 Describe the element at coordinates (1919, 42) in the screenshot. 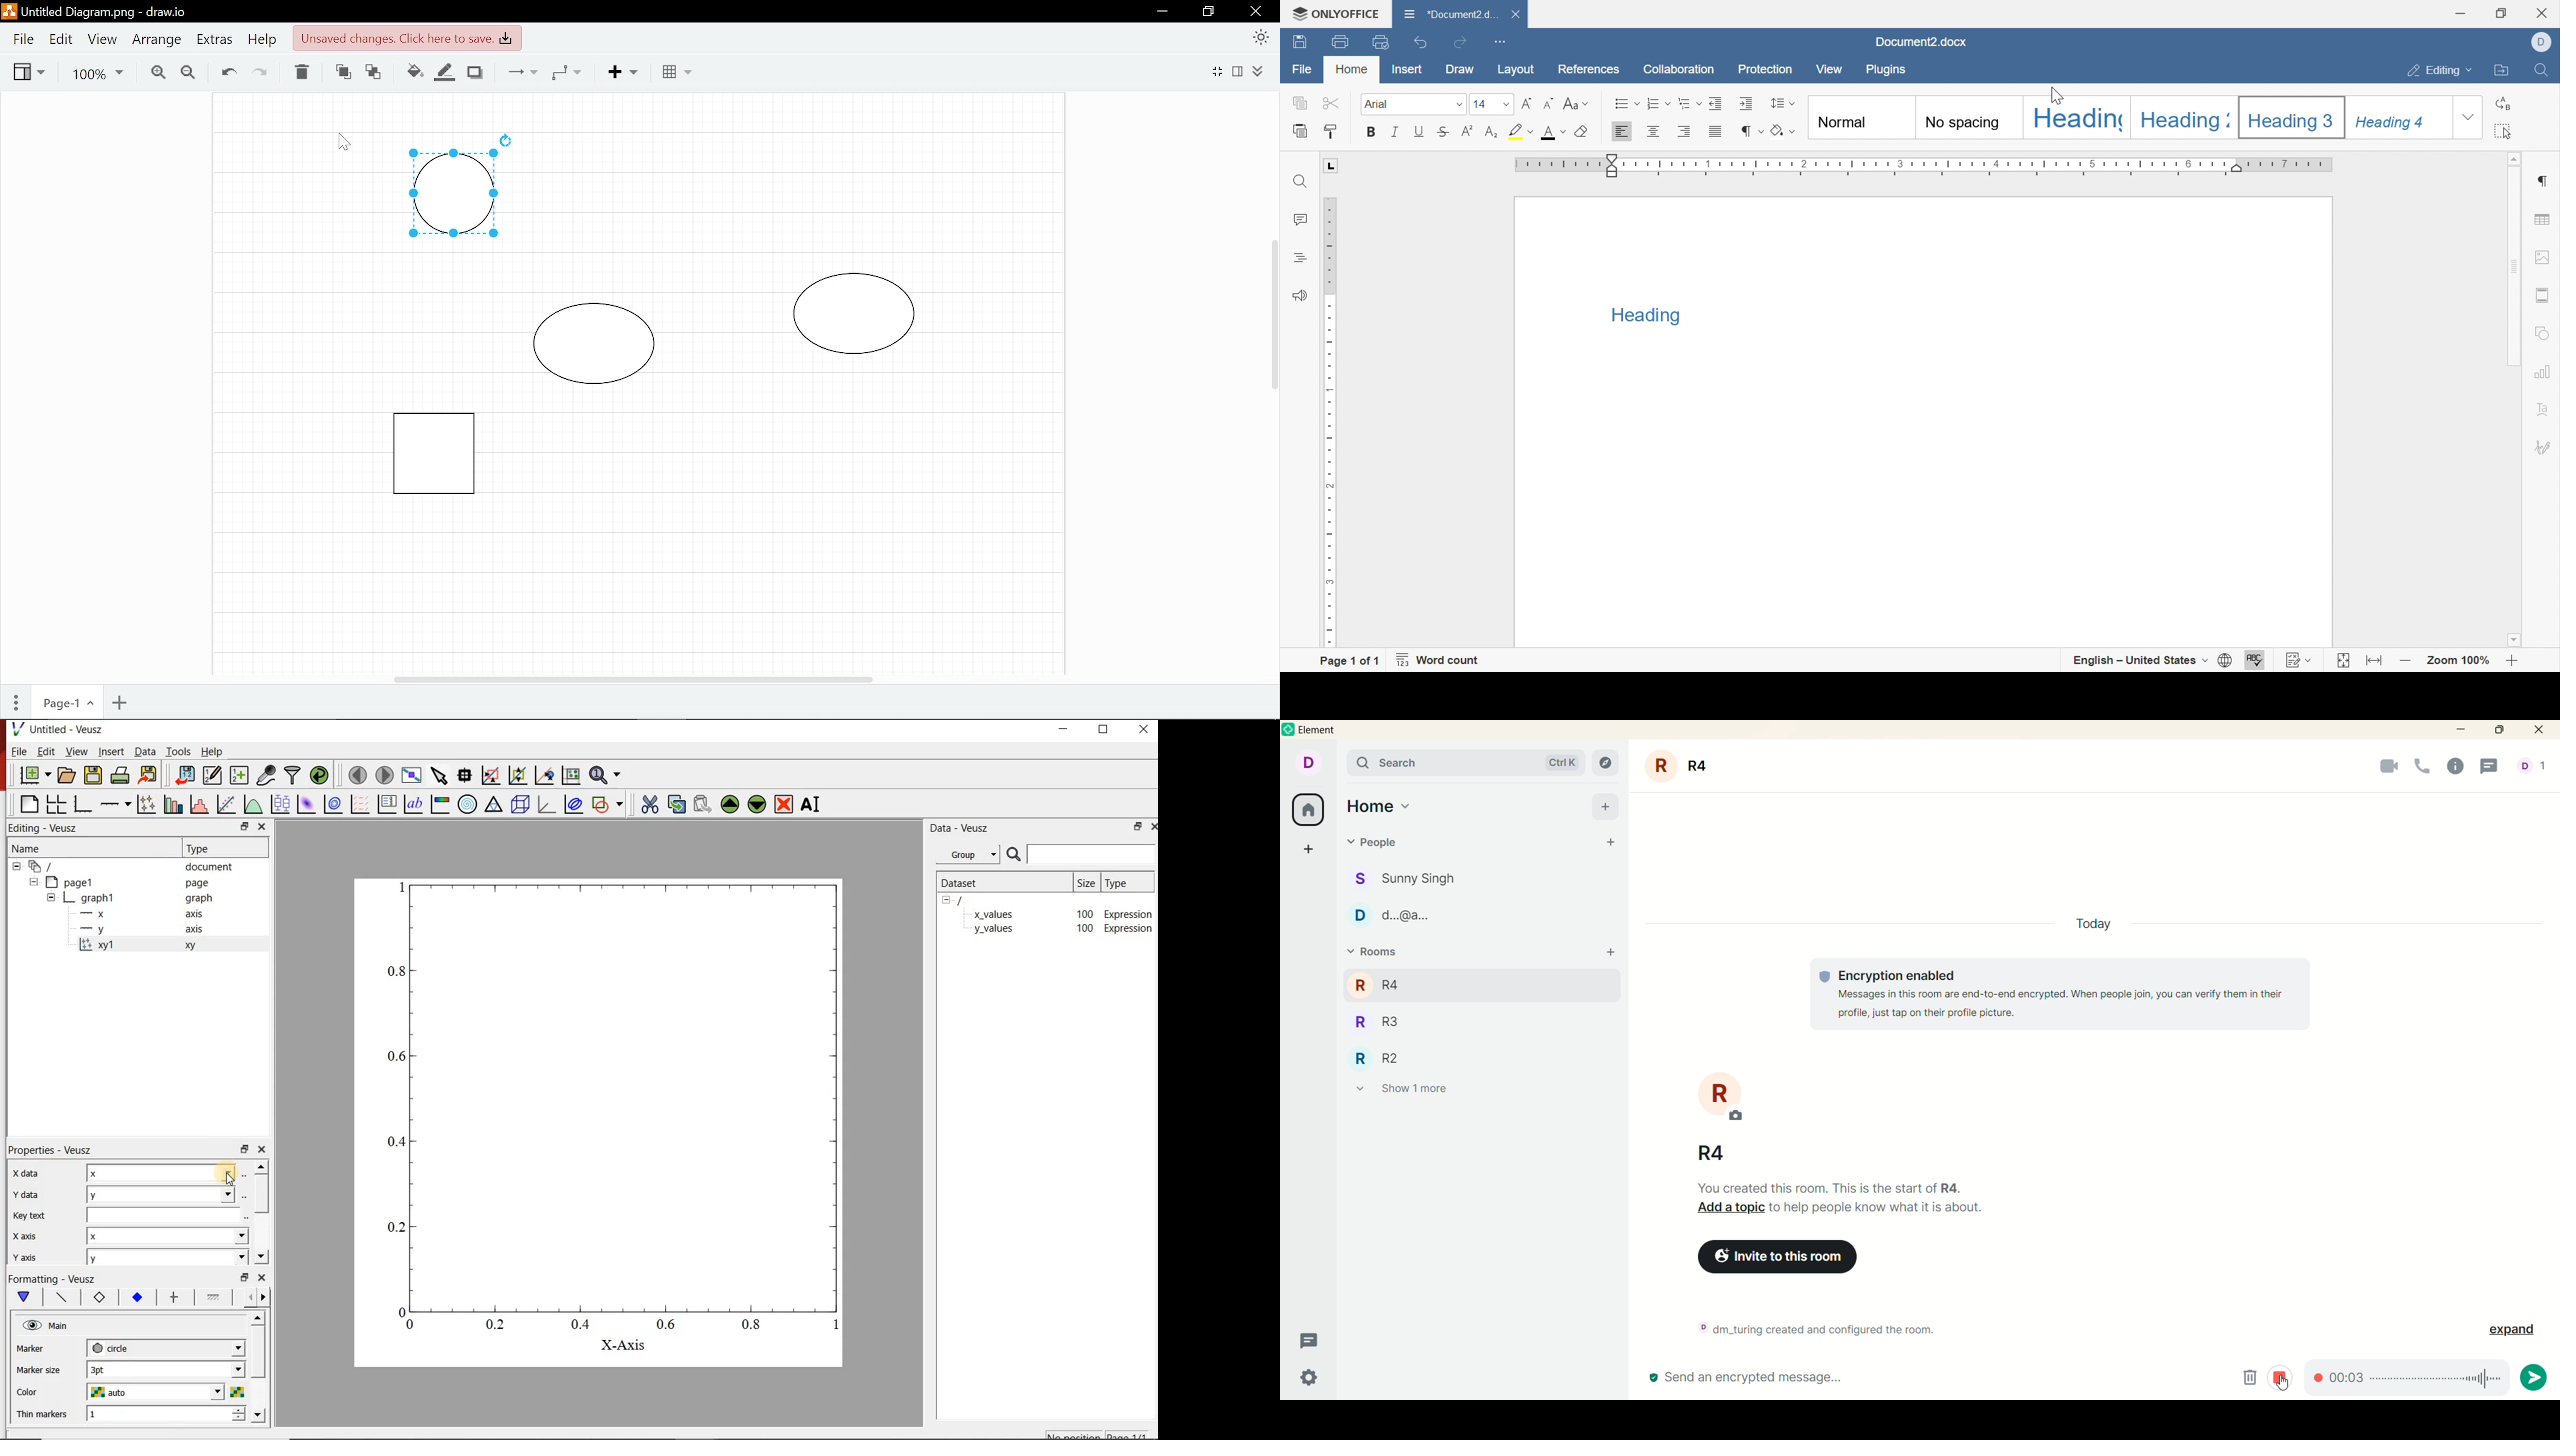

I see `Document2.docx` at that location.